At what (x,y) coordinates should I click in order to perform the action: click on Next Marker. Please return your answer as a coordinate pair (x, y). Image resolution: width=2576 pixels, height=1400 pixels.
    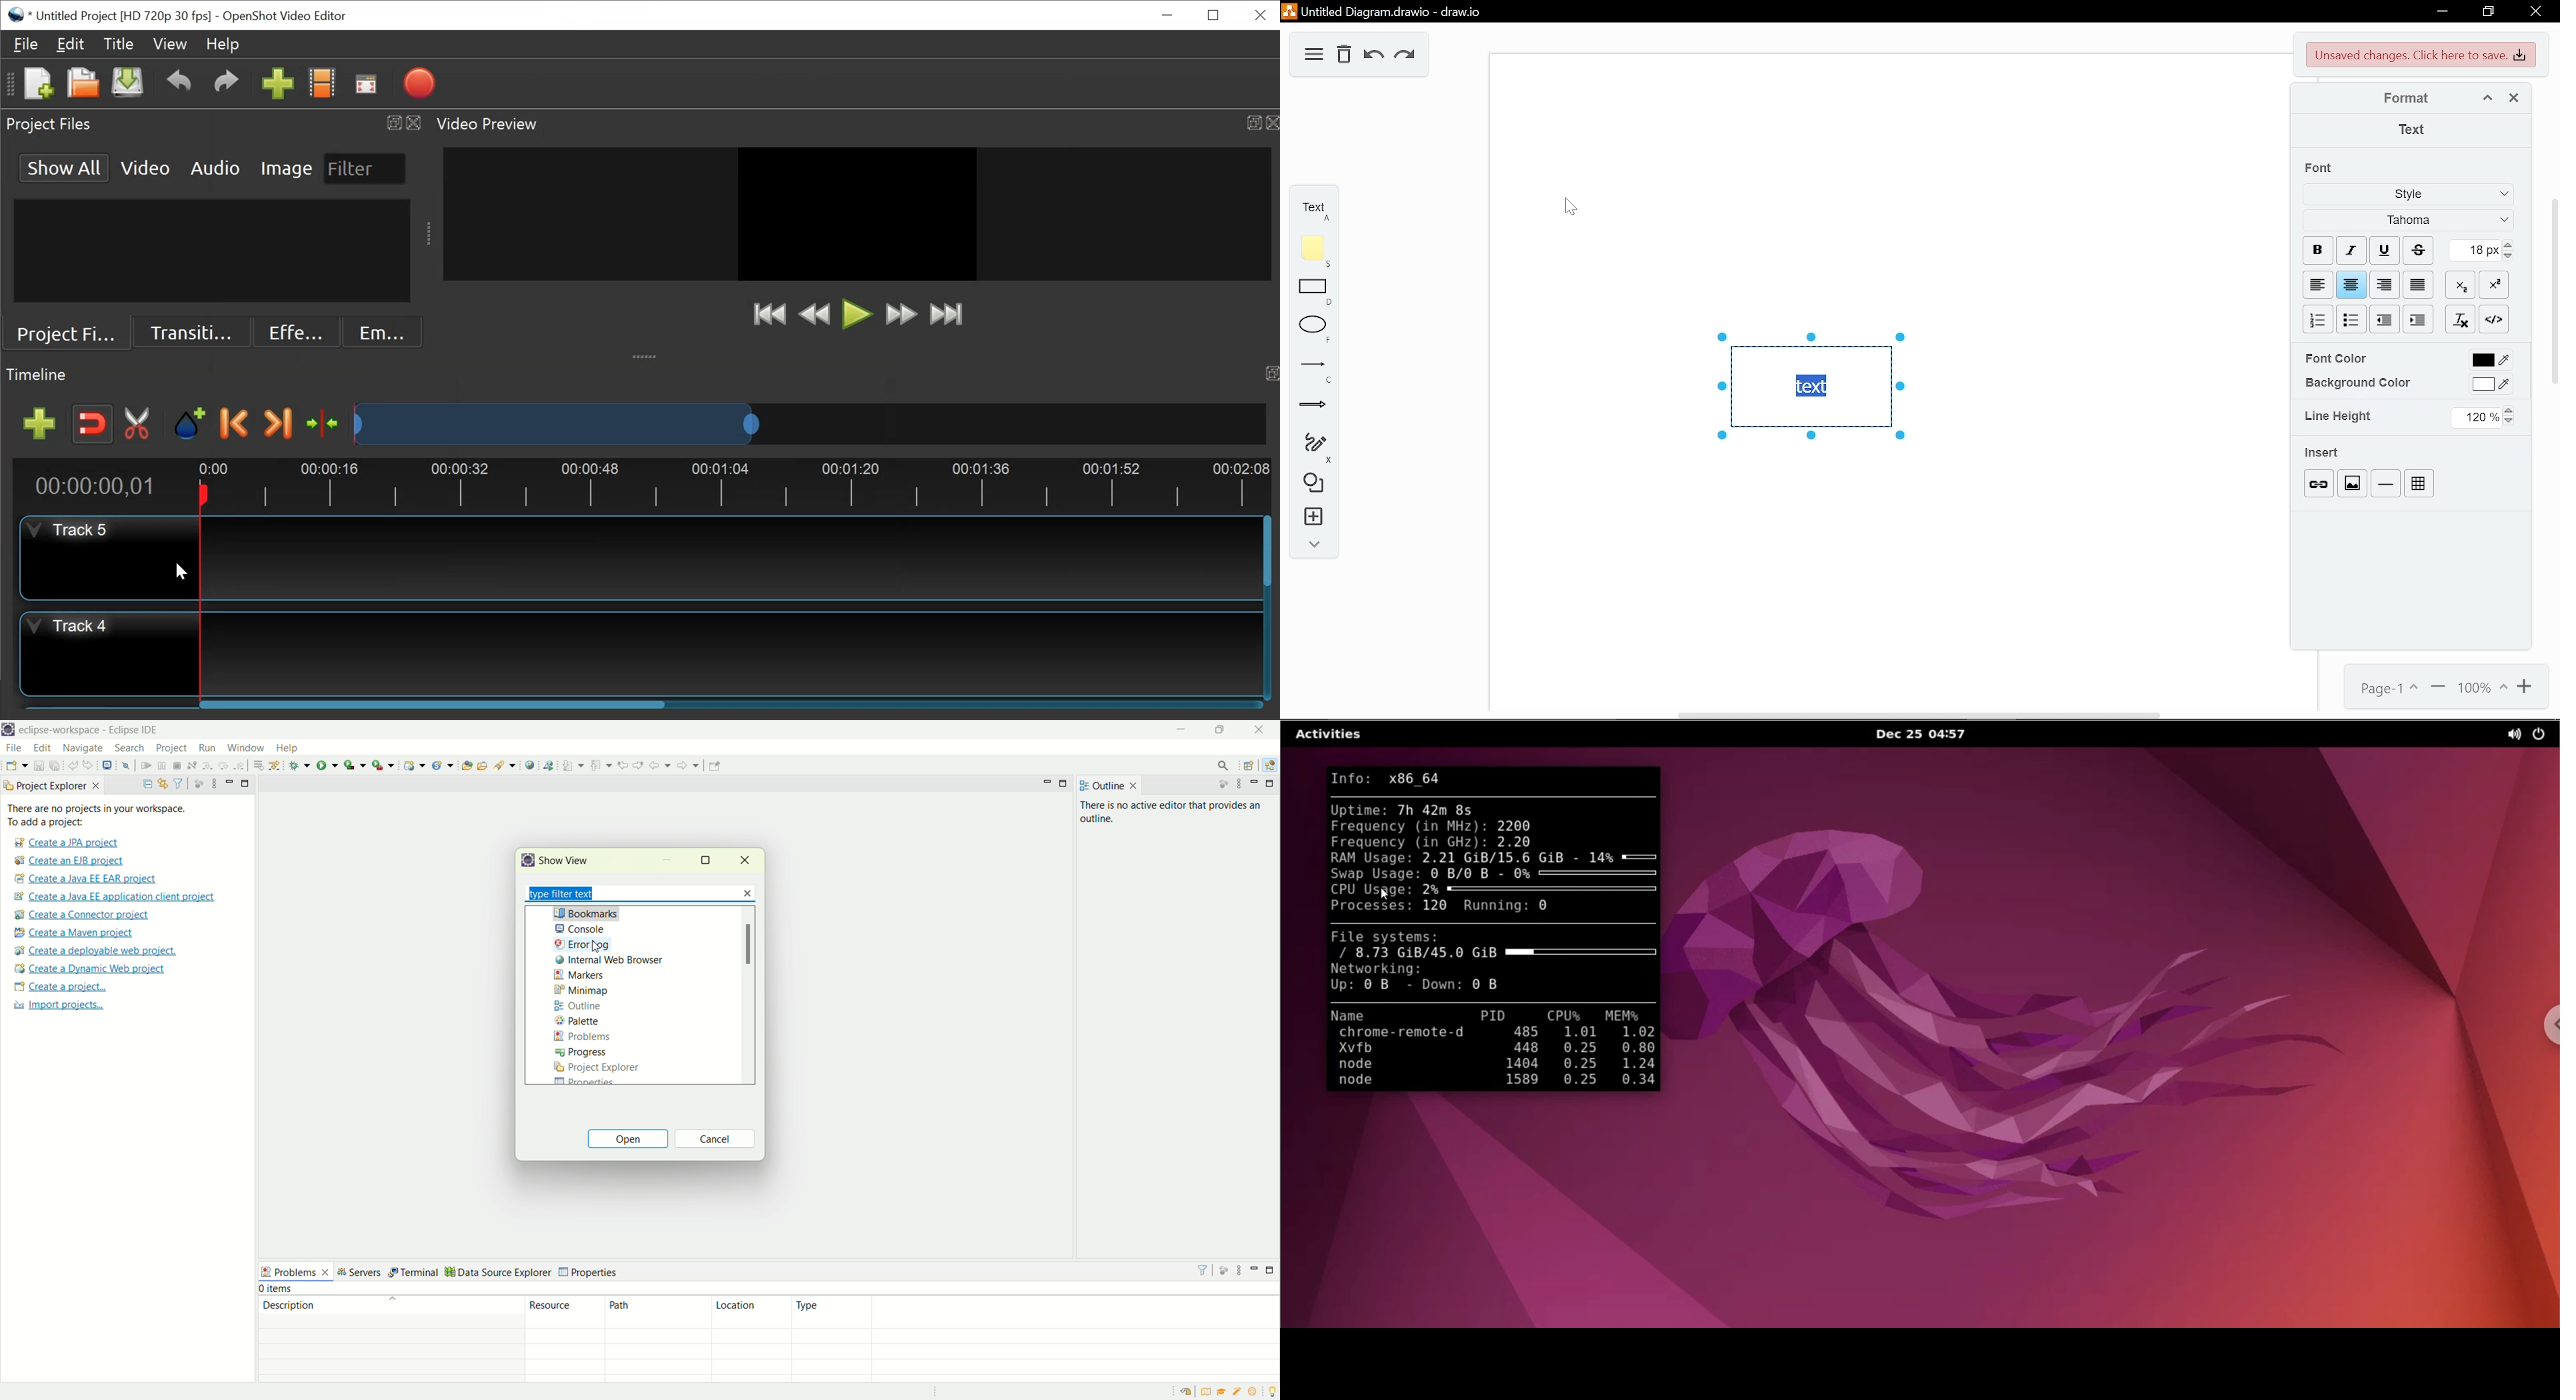
    Looking at the image, I should click on (277, 423).